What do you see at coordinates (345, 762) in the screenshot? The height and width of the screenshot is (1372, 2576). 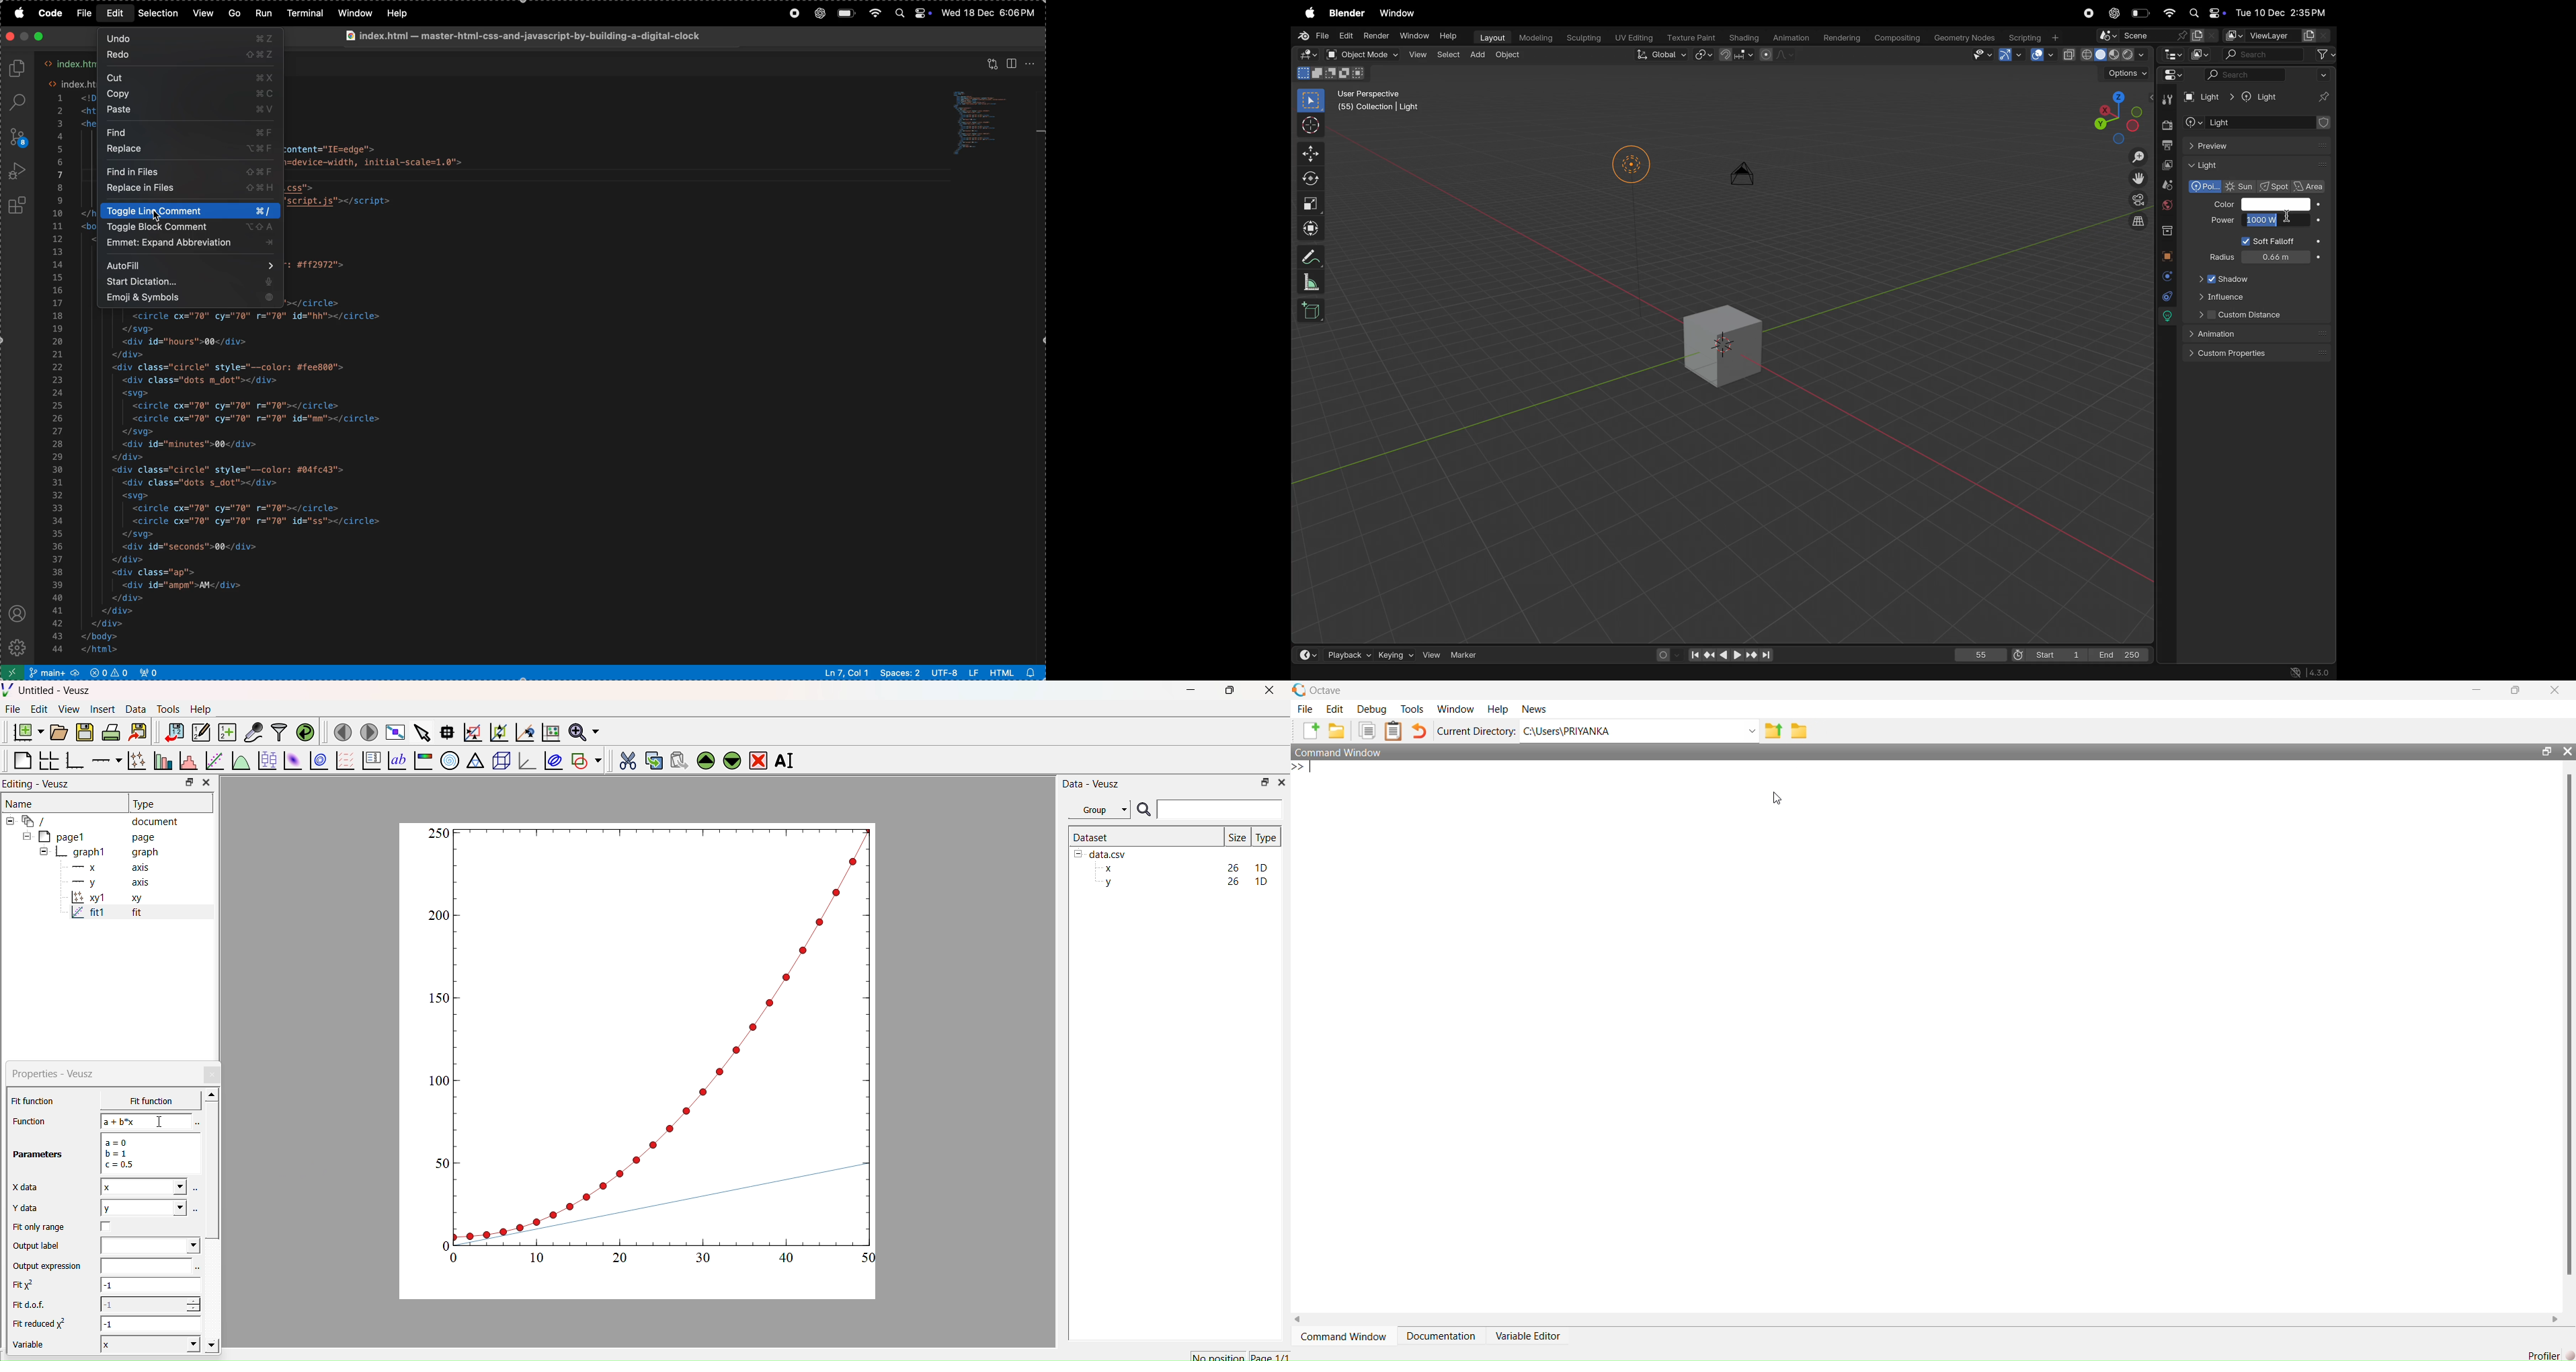 I see `Plot Vector Field` at bounding box center [345, 762].